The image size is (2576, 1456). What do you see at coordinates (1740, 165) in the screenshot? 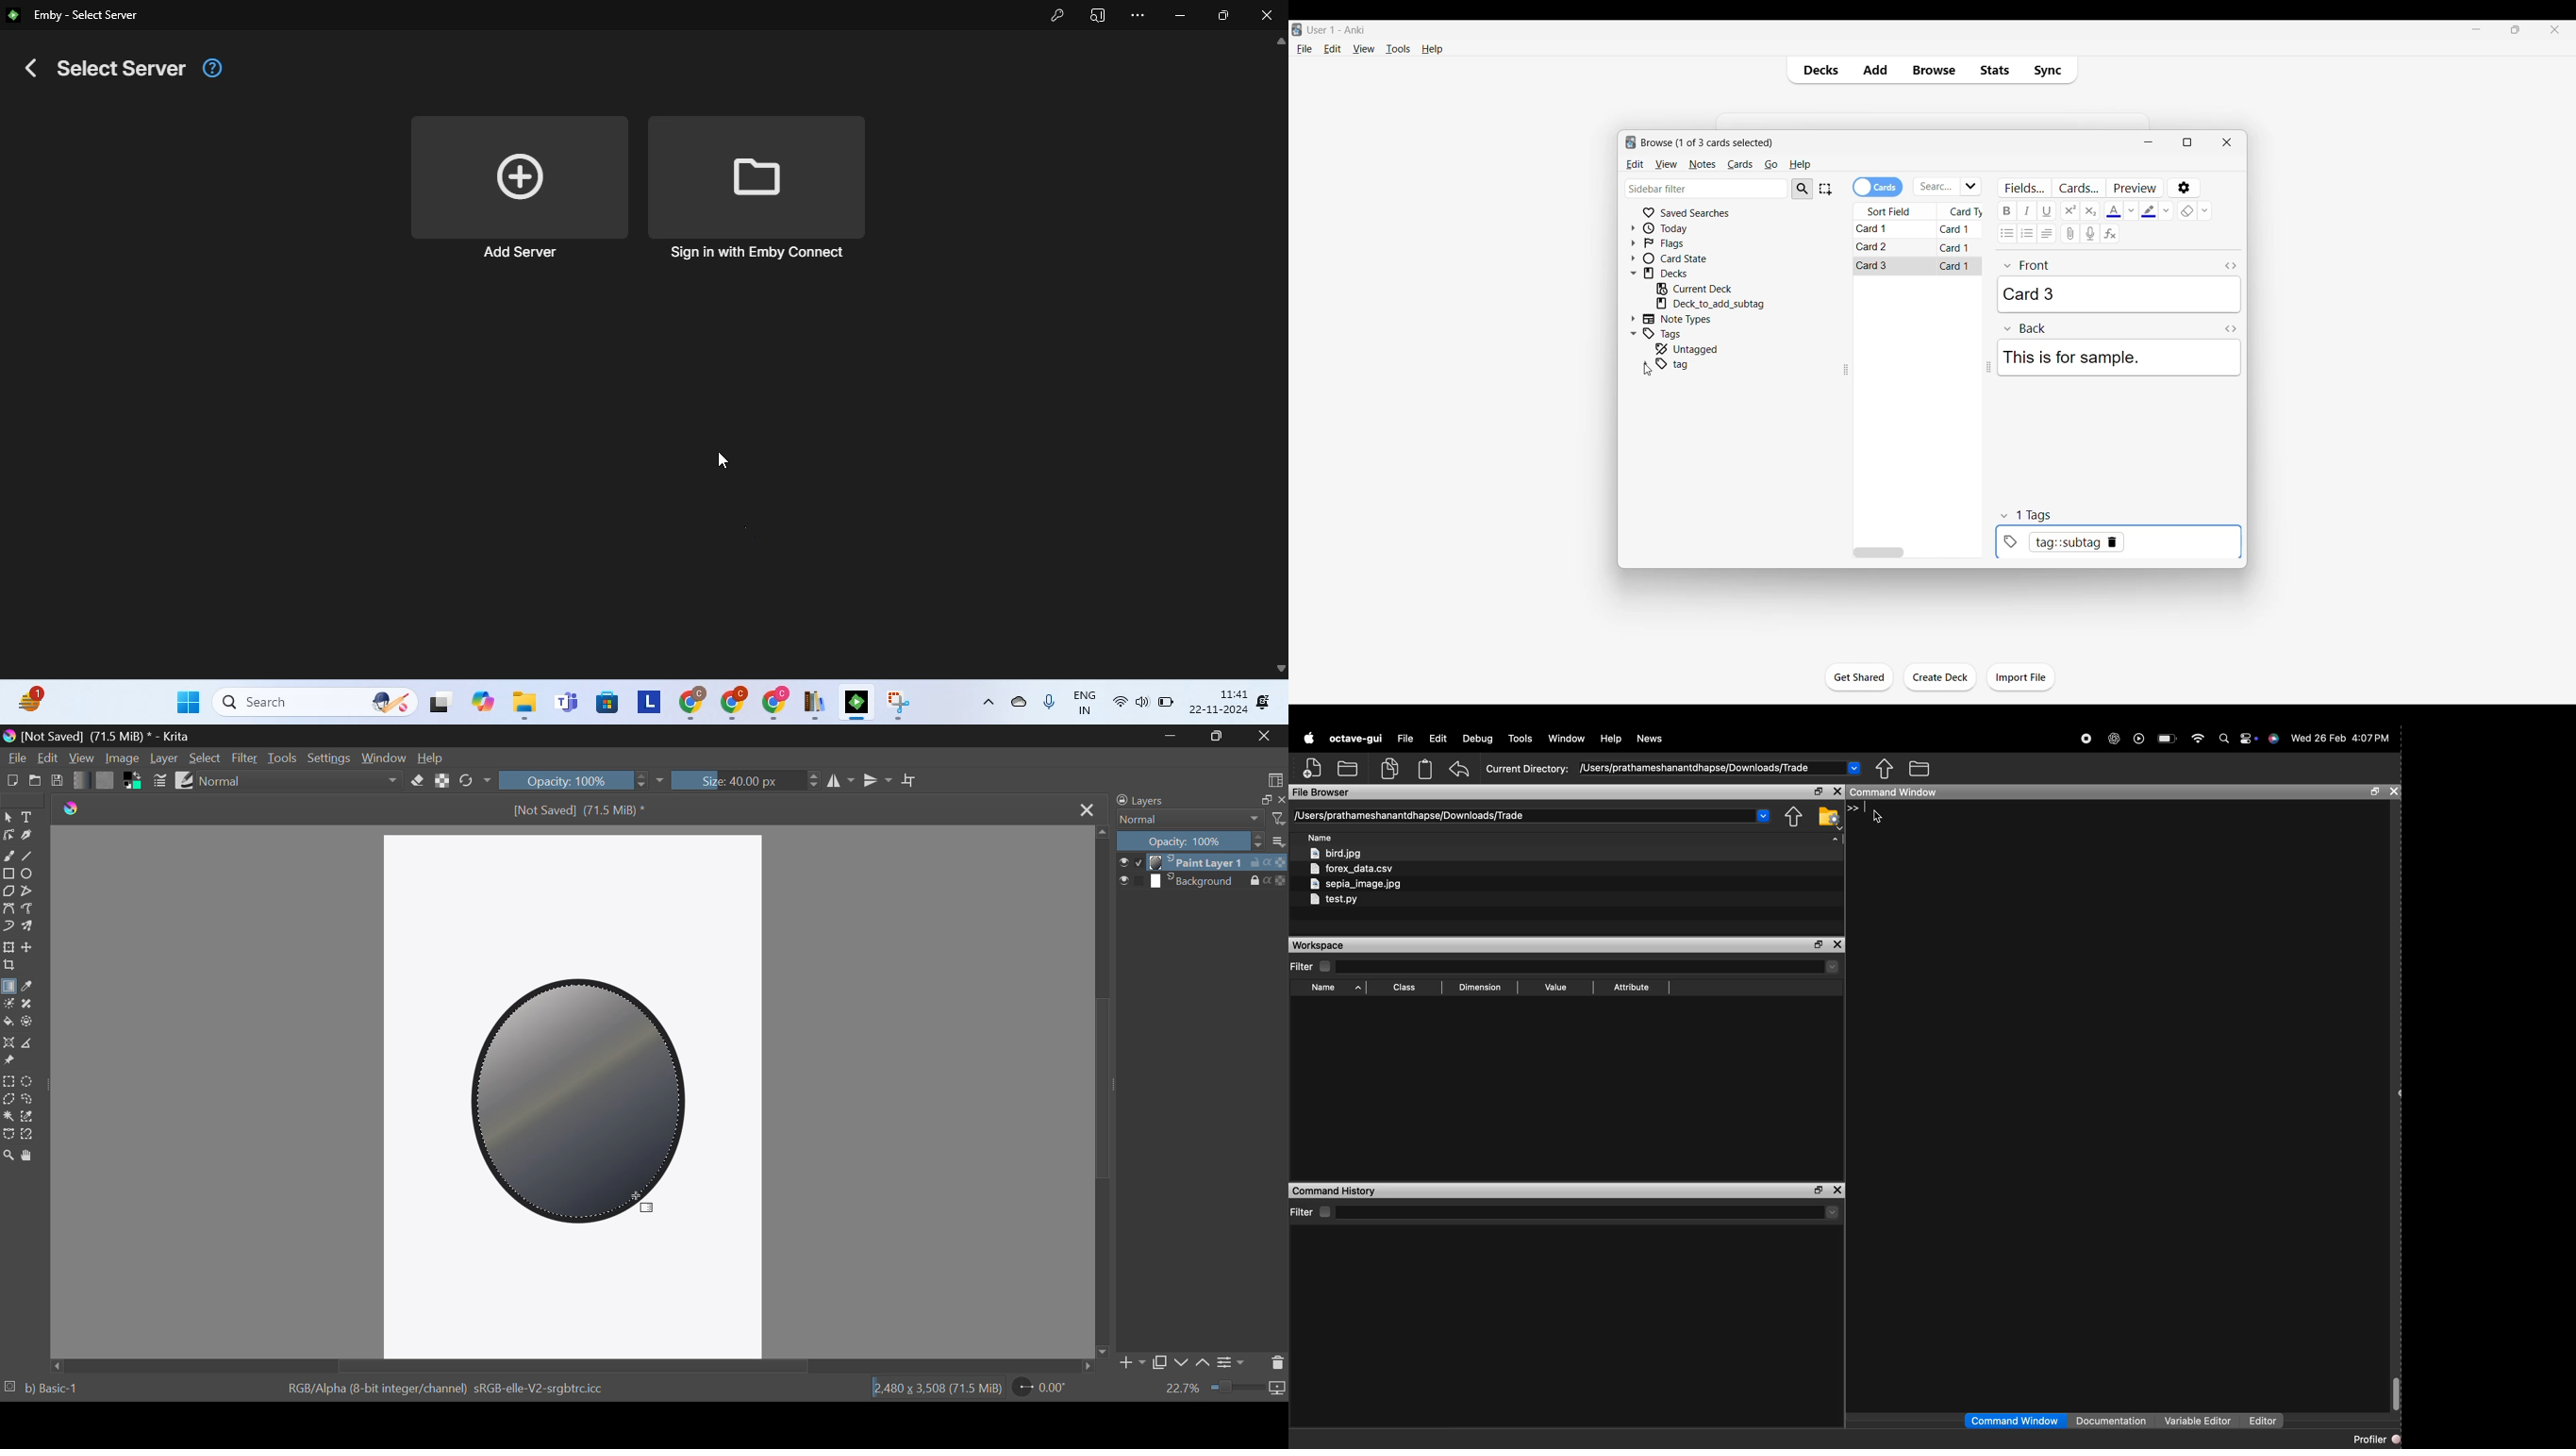
I see `Cards menu` at bounding box center [1740, 165].